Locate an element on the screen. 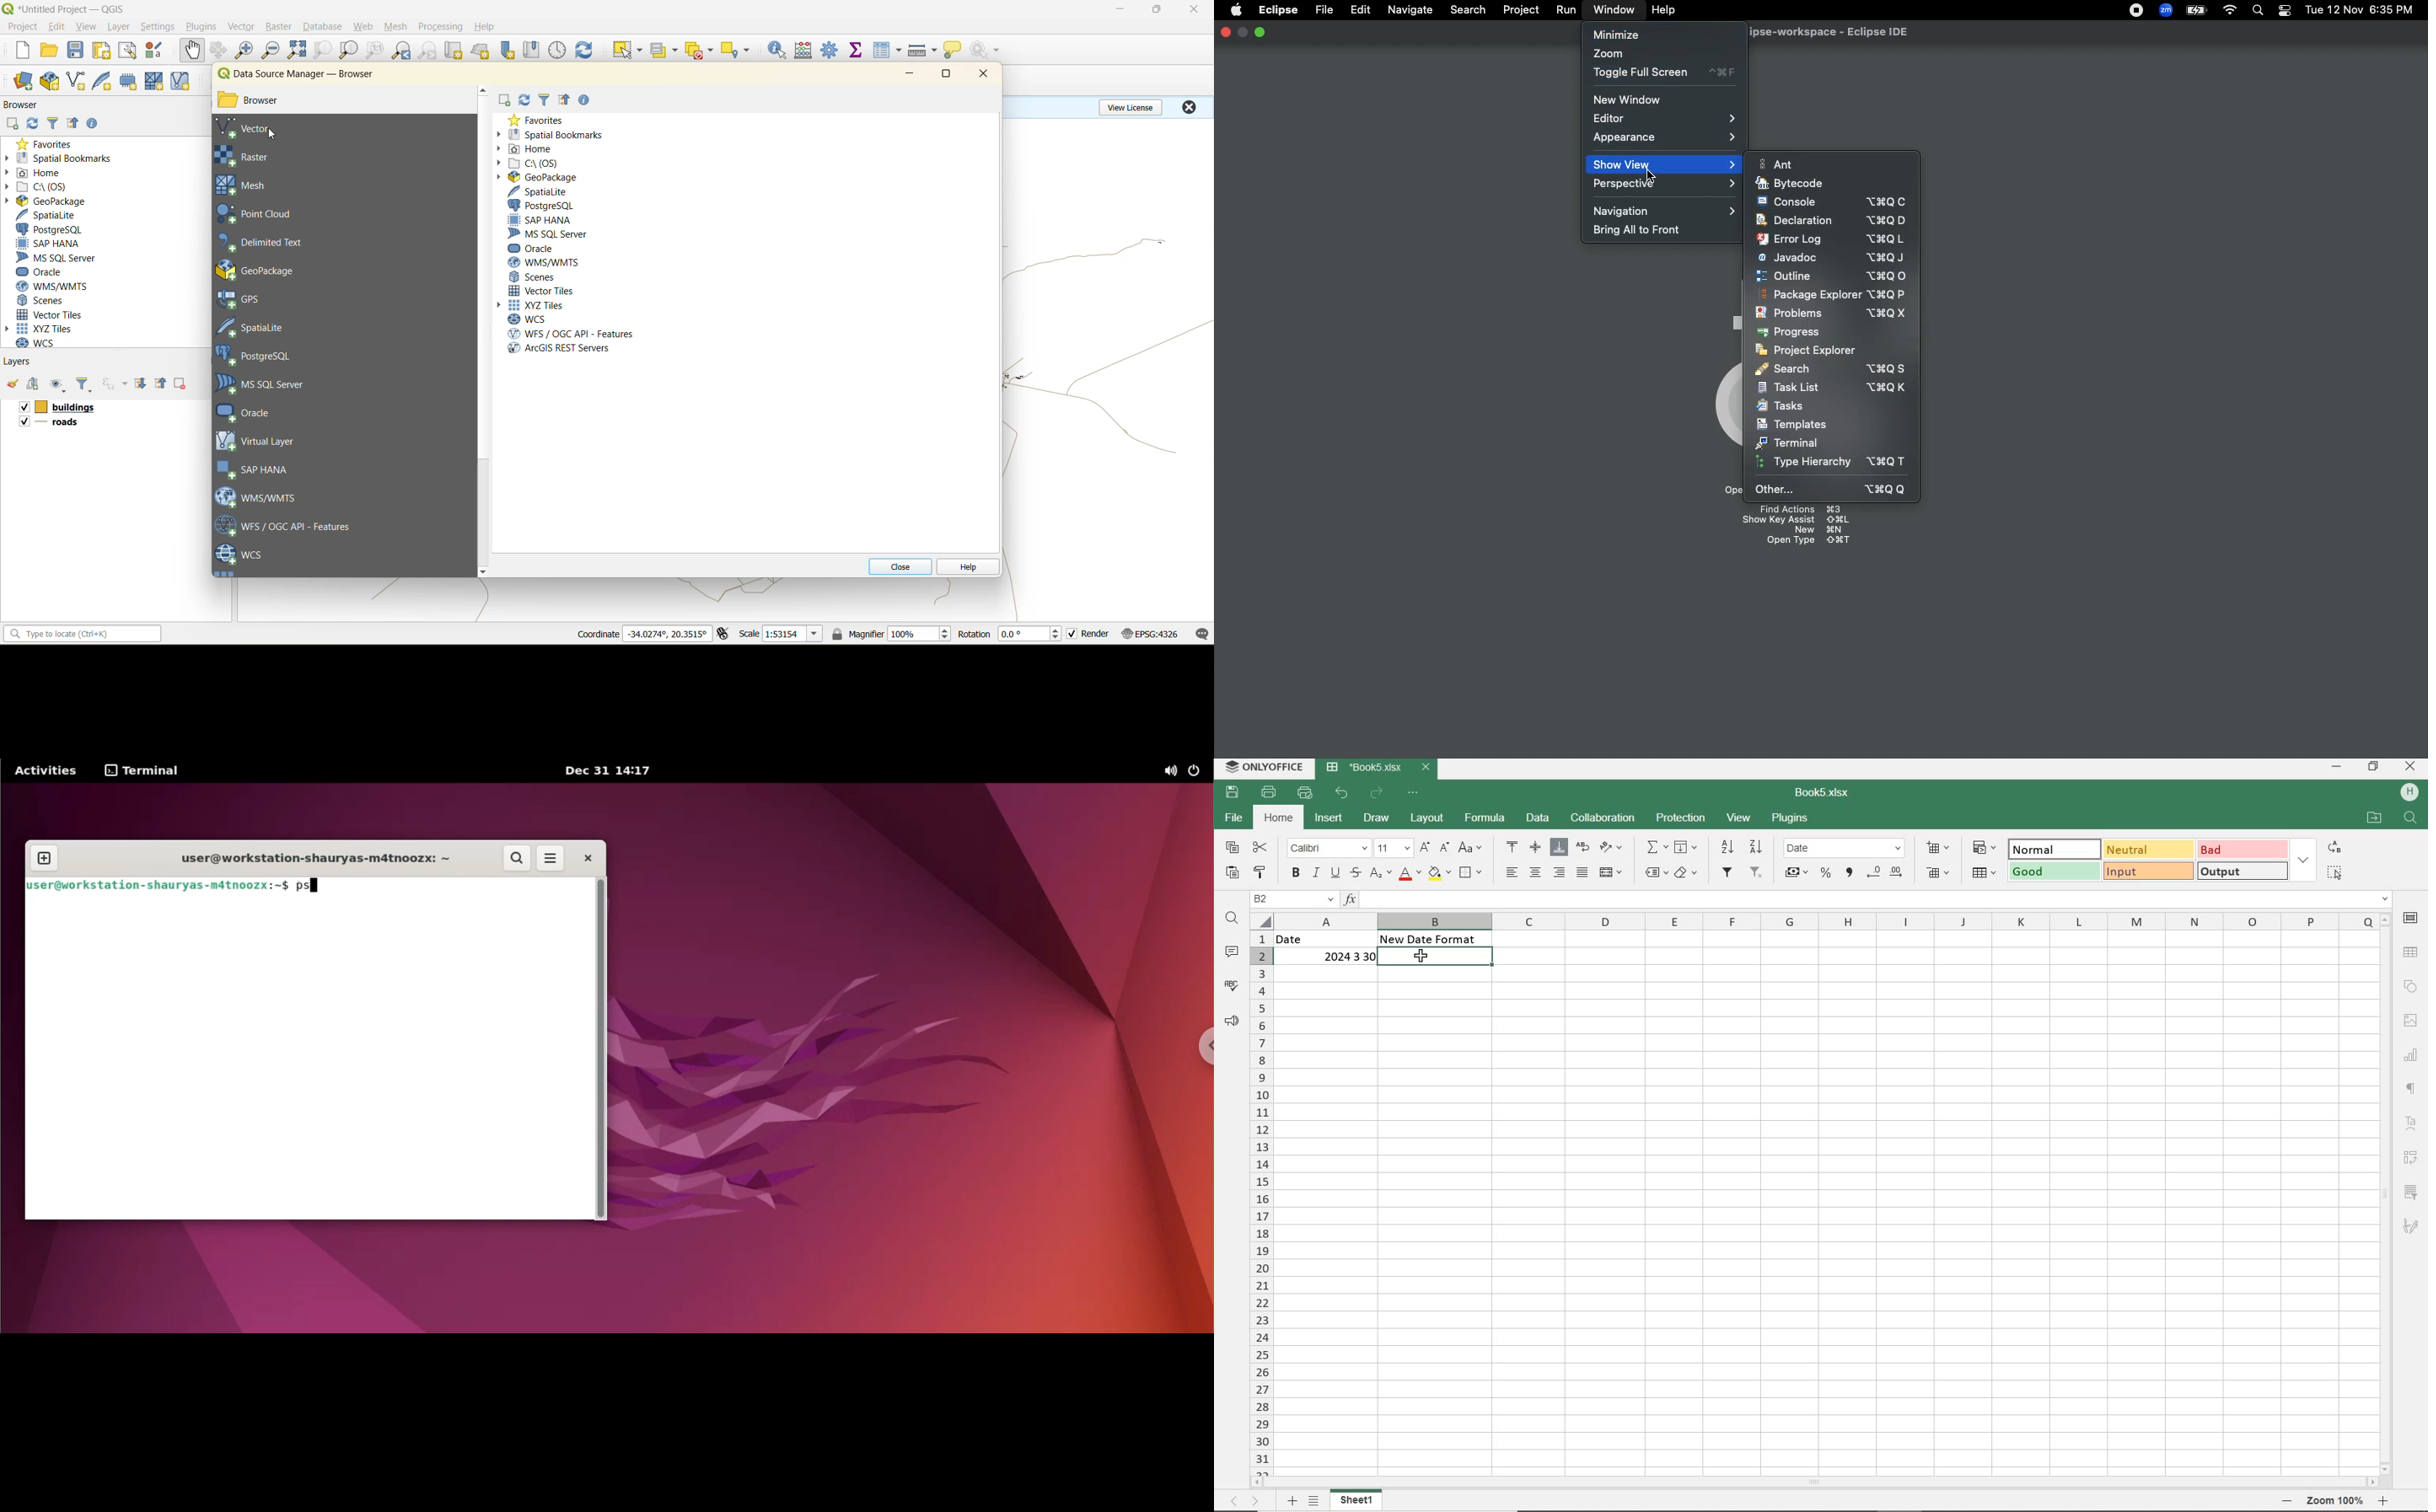  New window is located at coordinates (1633, 99).